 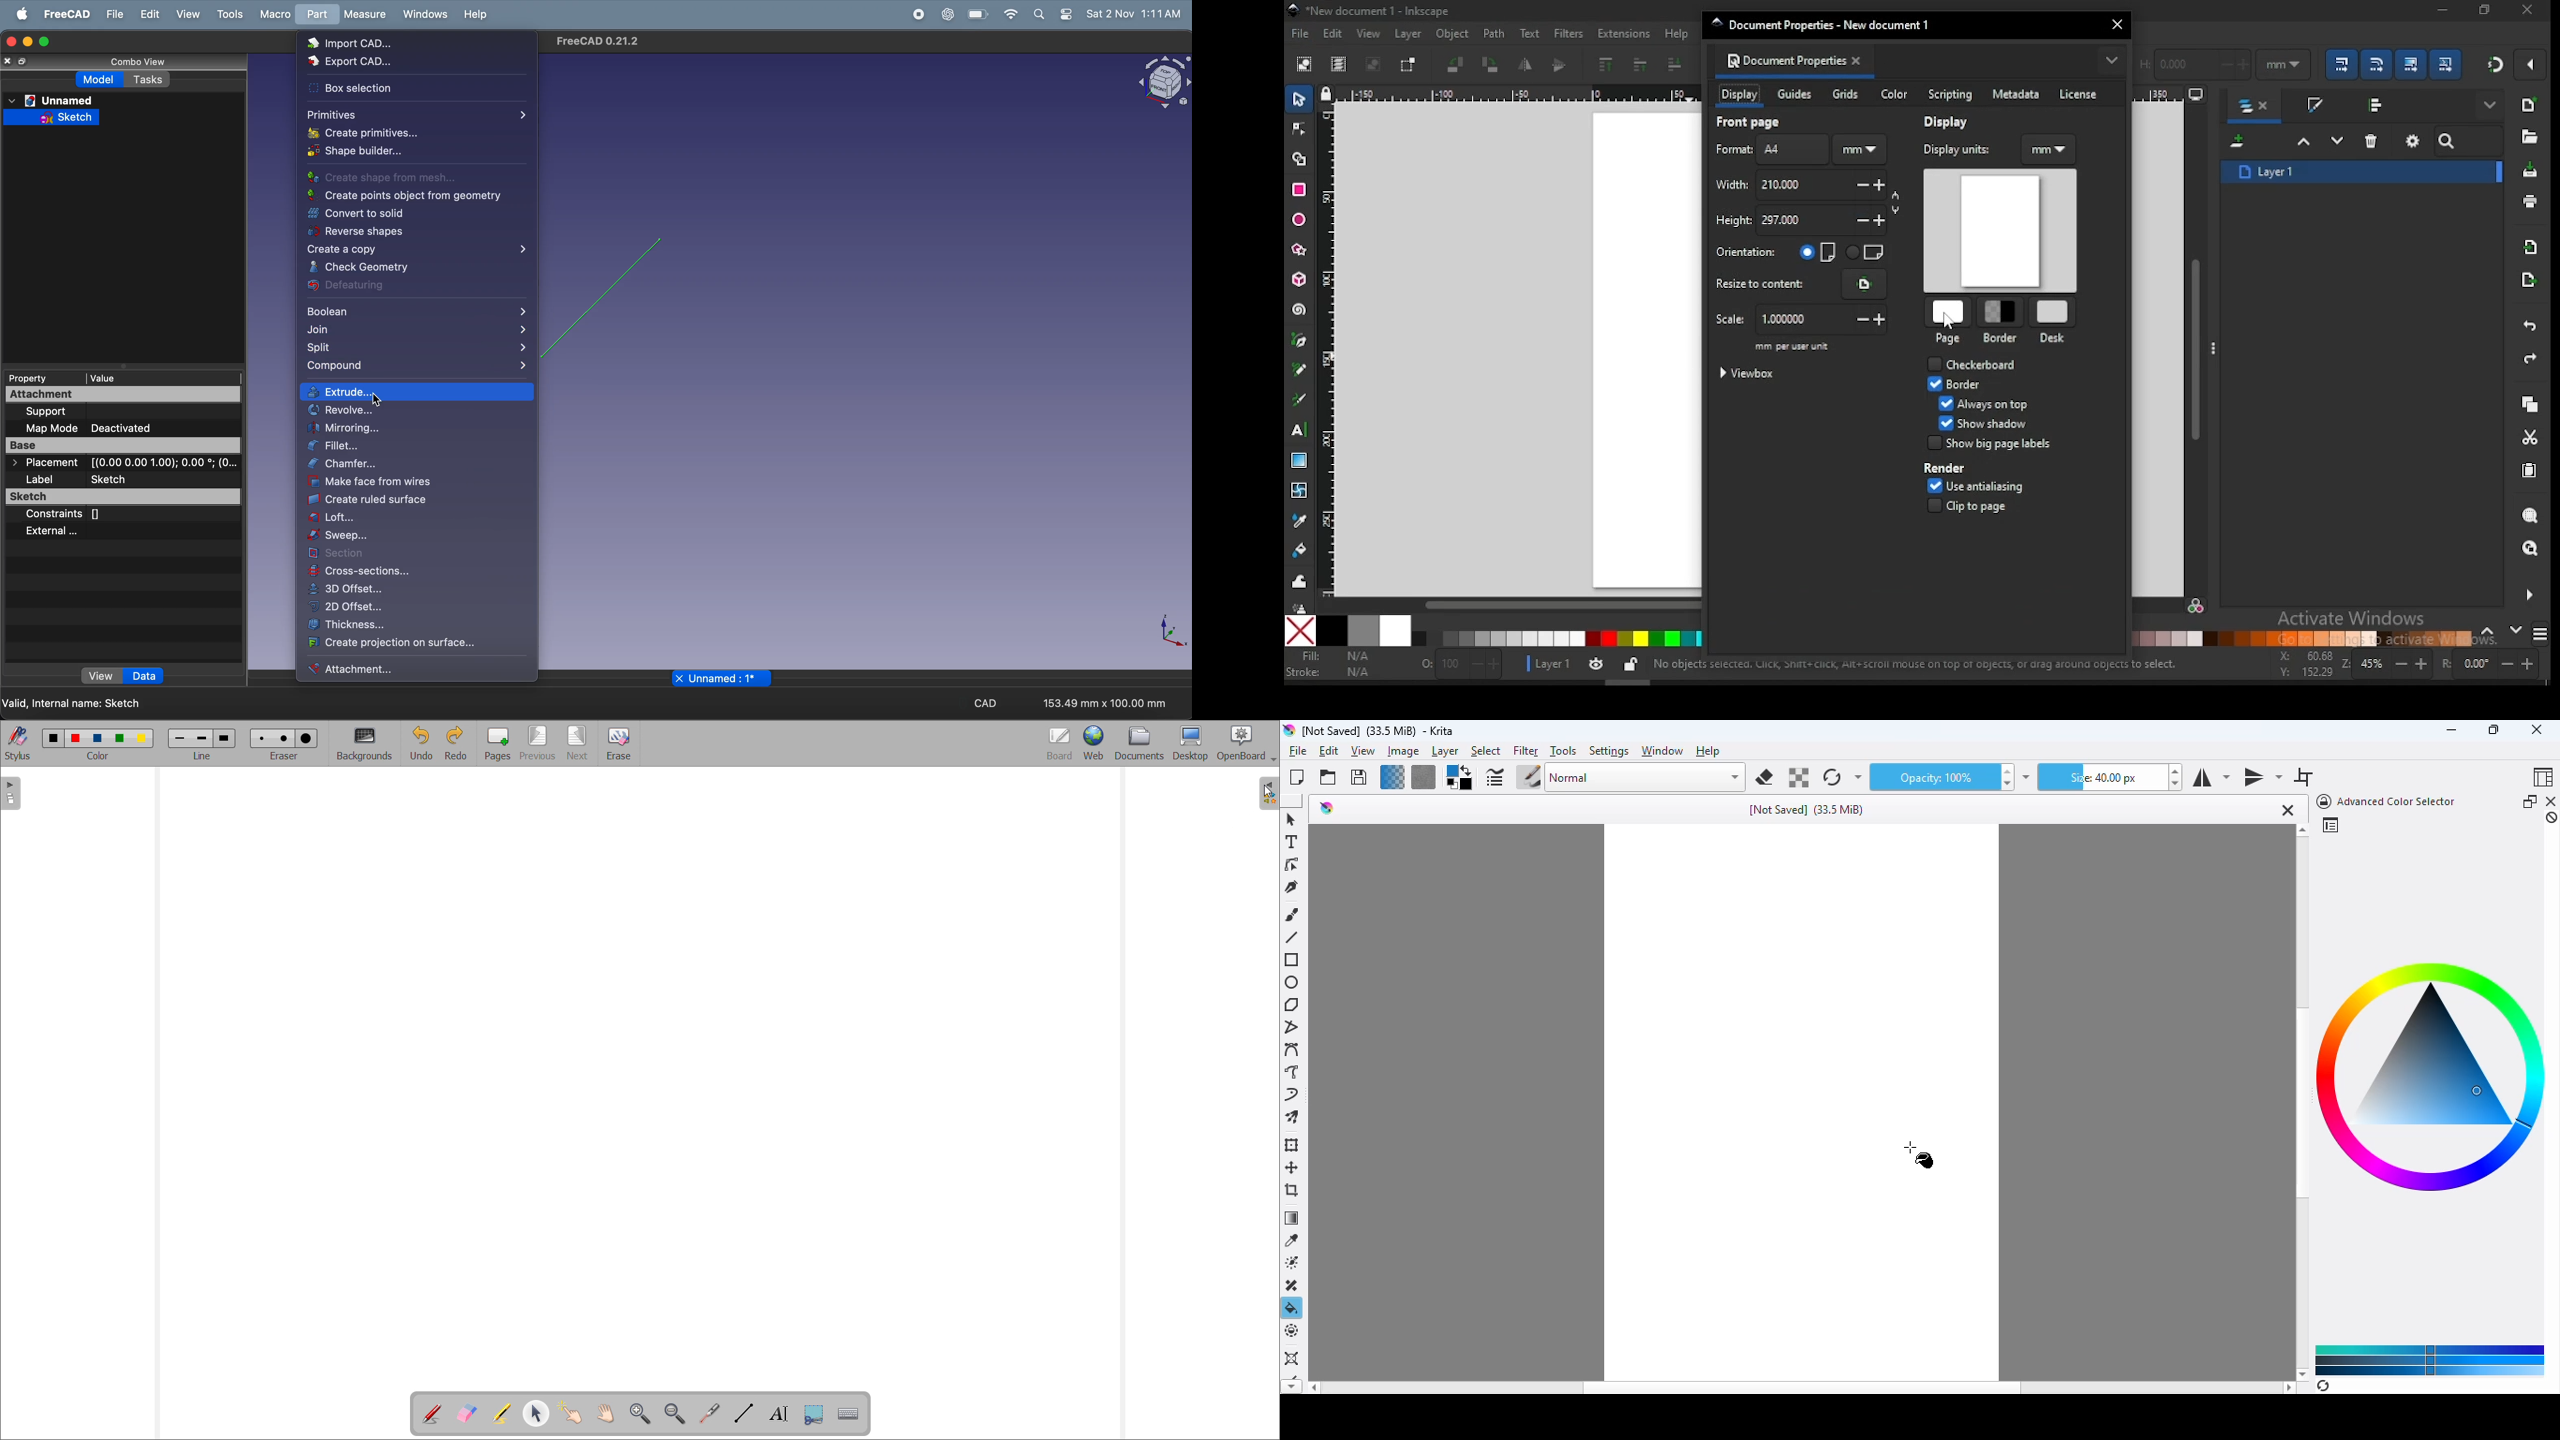 I want to click on cut, so click(x=2530, y=437).